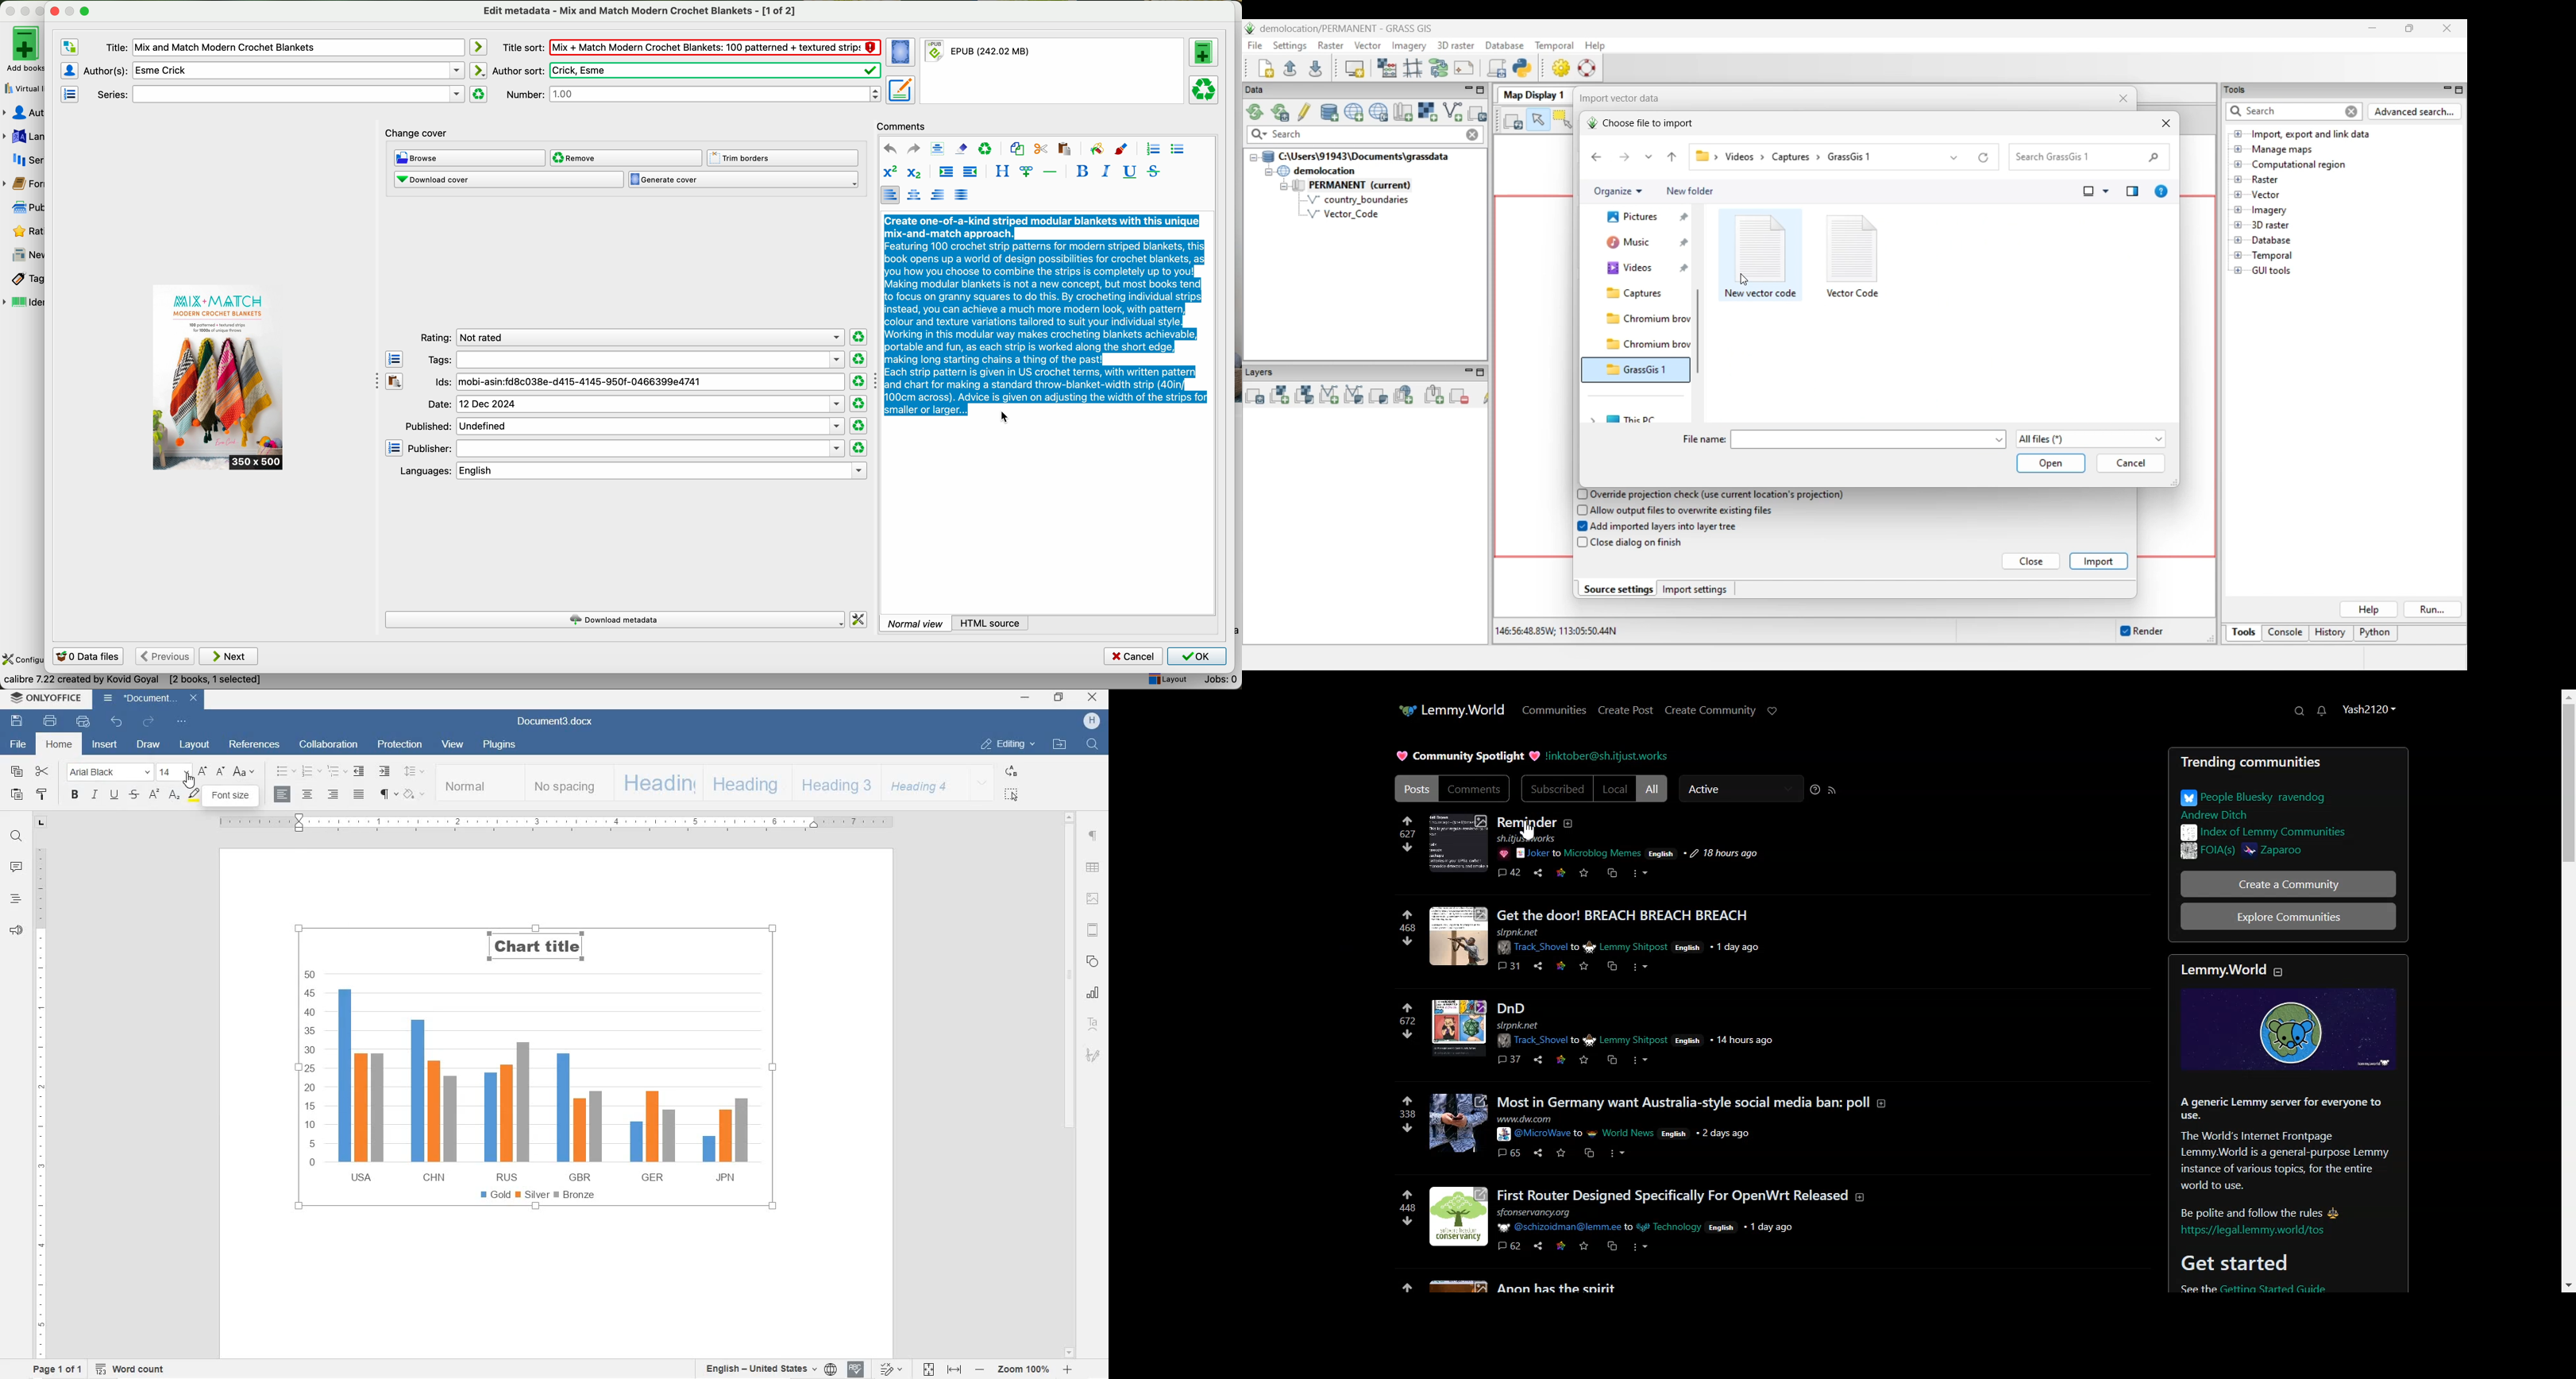 Image resolution: width=2576 pixels, height=1400 pixels. What do you see at coordinates (1584, 873) in the screenshot?
I see `Save` at bounding box center [1584, 873].